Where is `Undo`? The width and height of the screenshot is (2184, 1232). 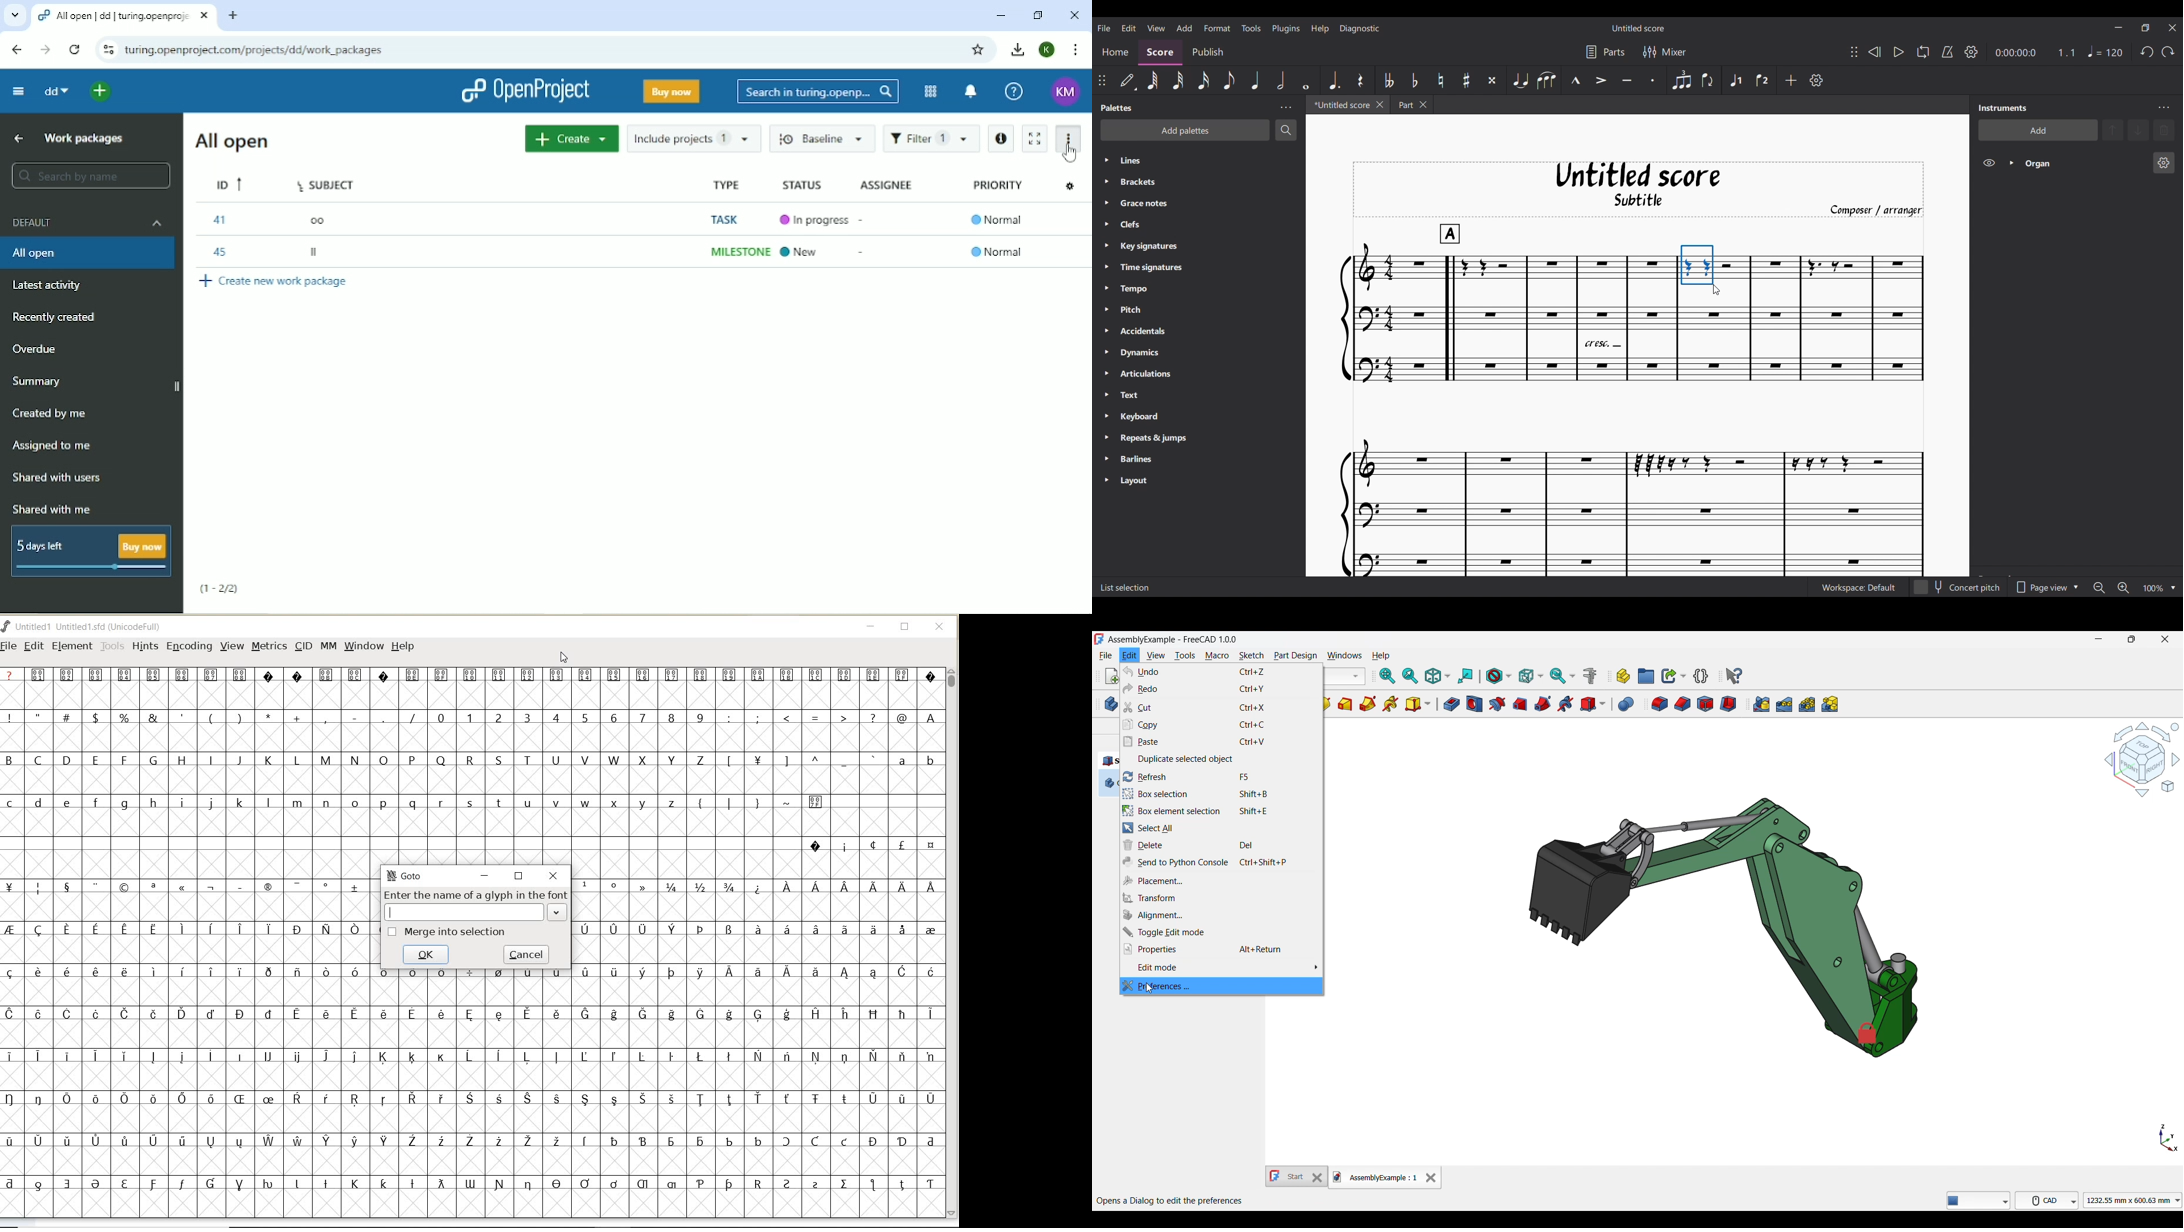 Undo is located at coordinates (1221, 671).